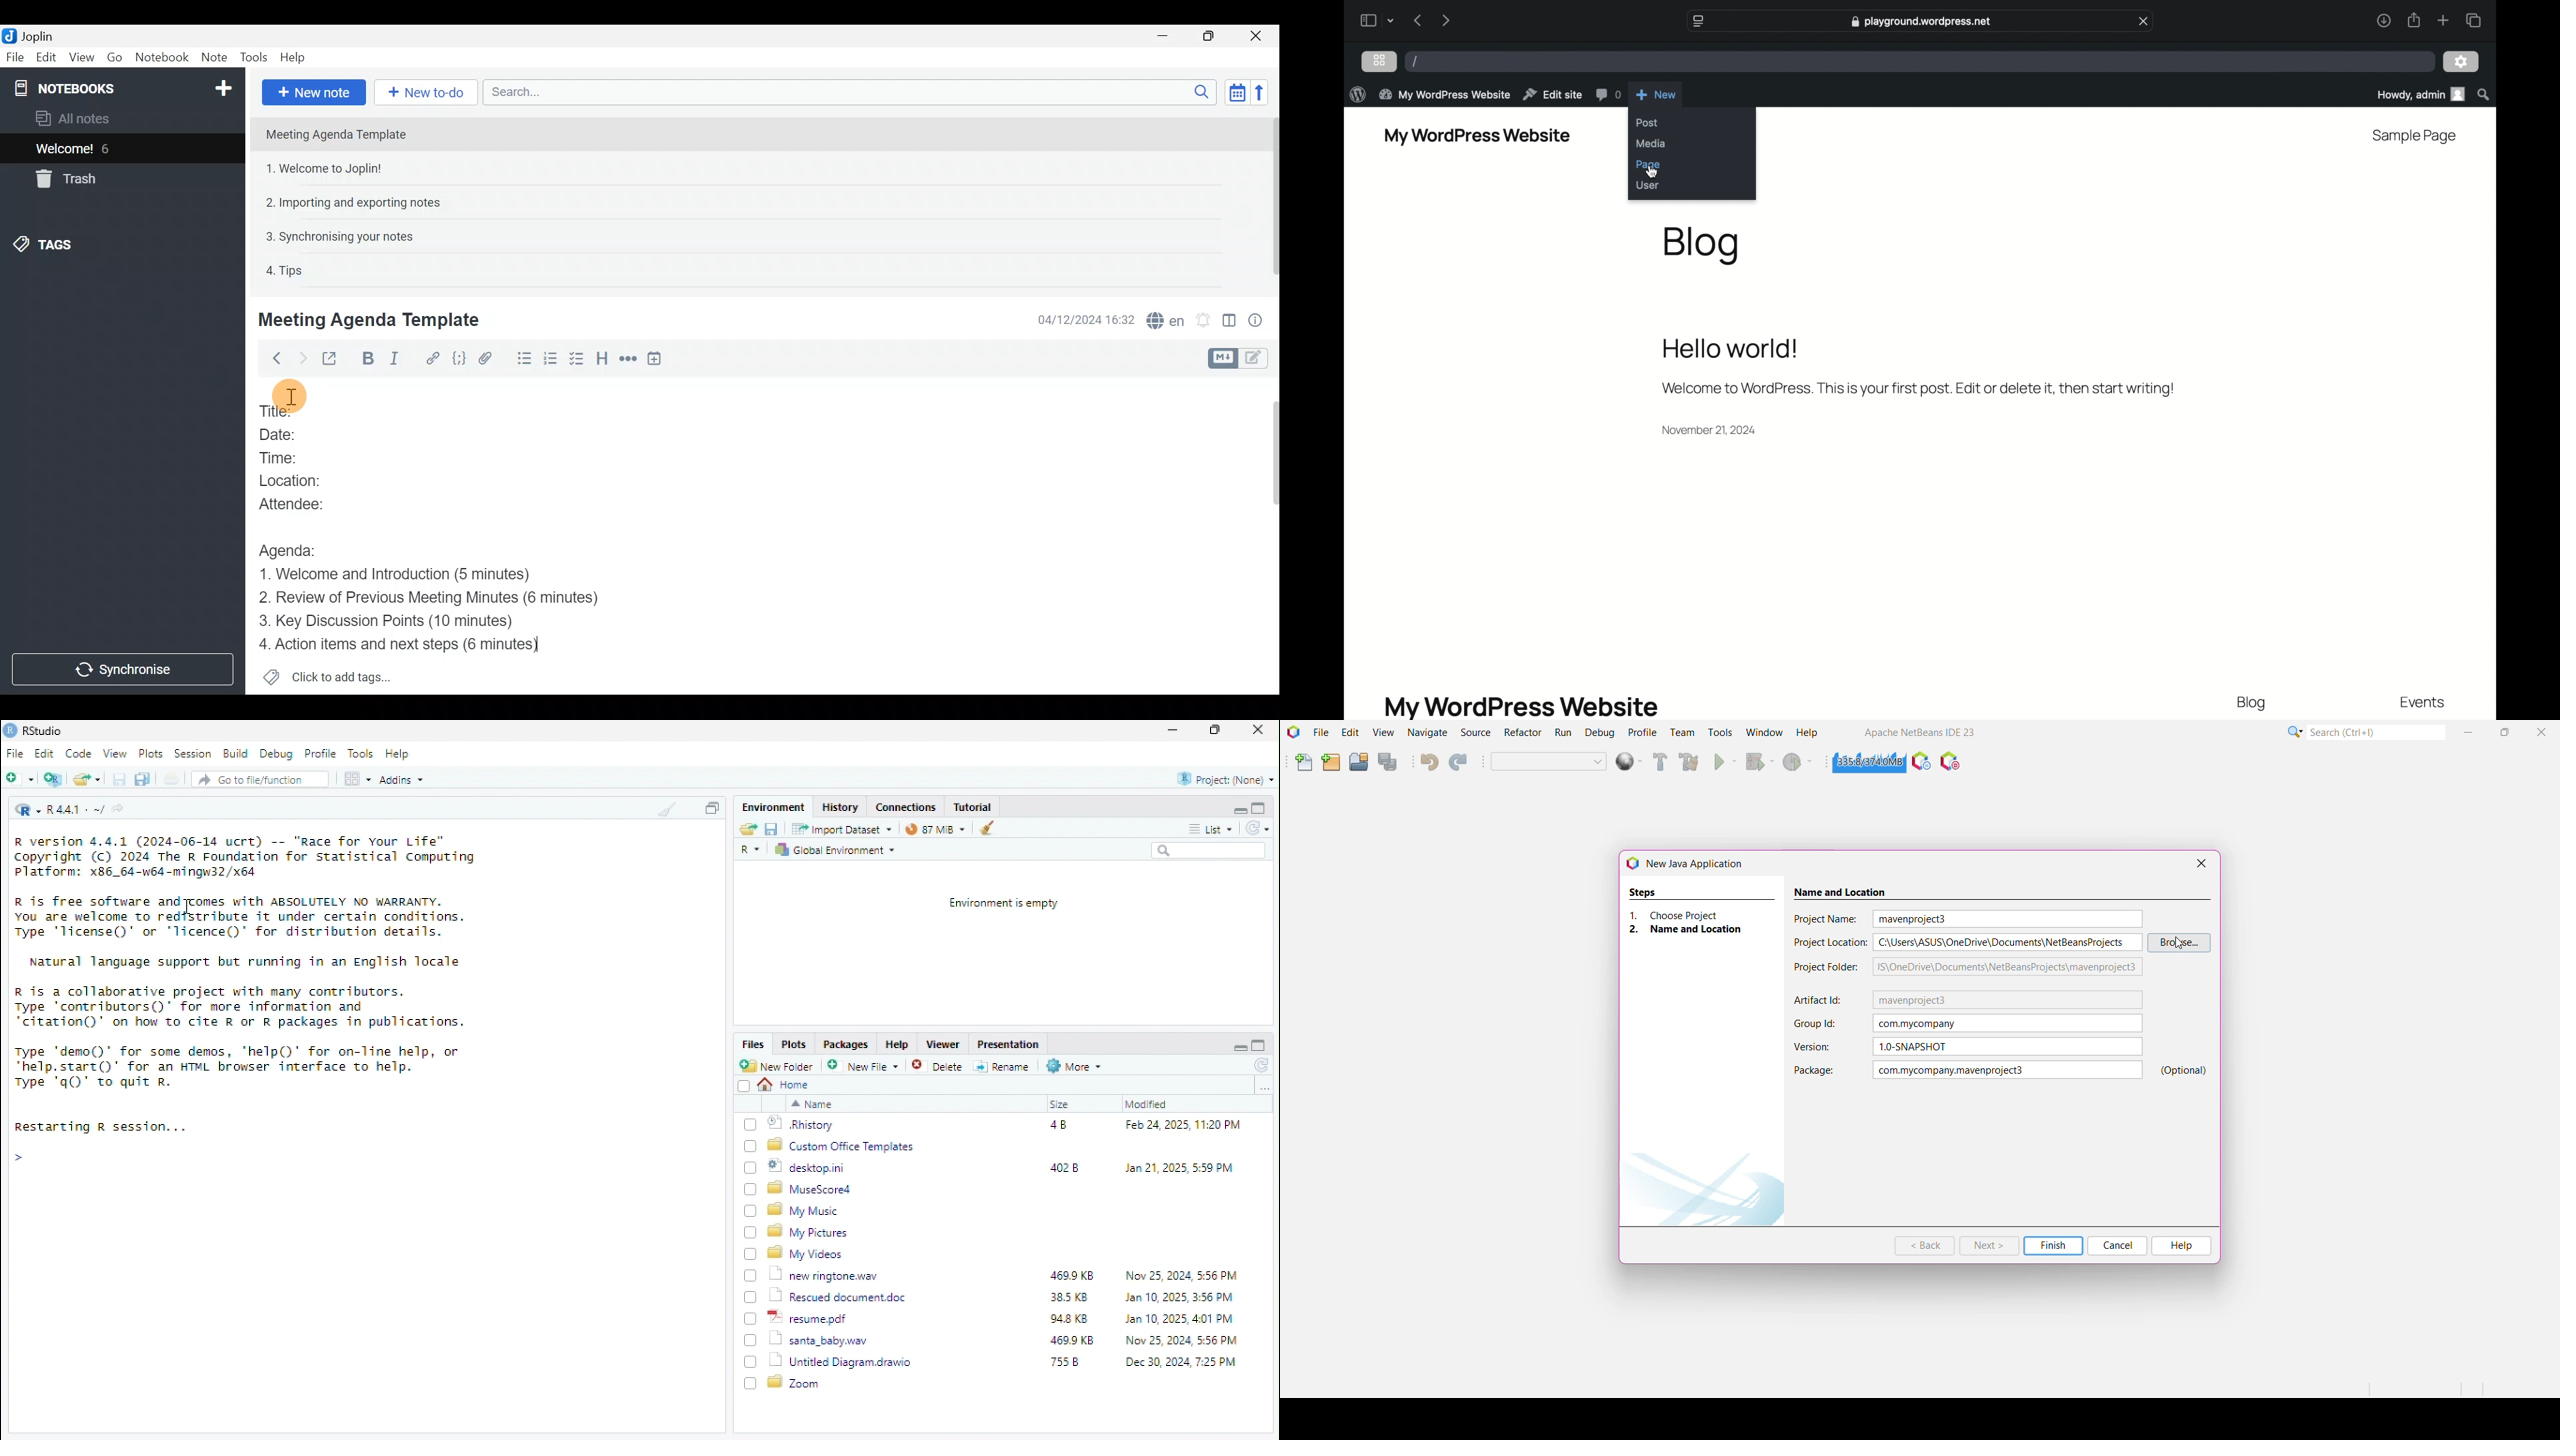 The height and width of the screenshot is (1456, 2576). What do you see at coordinates (523, 359) in the screenshot?
I see `Bulleted list` at bounding box center [523, 359].